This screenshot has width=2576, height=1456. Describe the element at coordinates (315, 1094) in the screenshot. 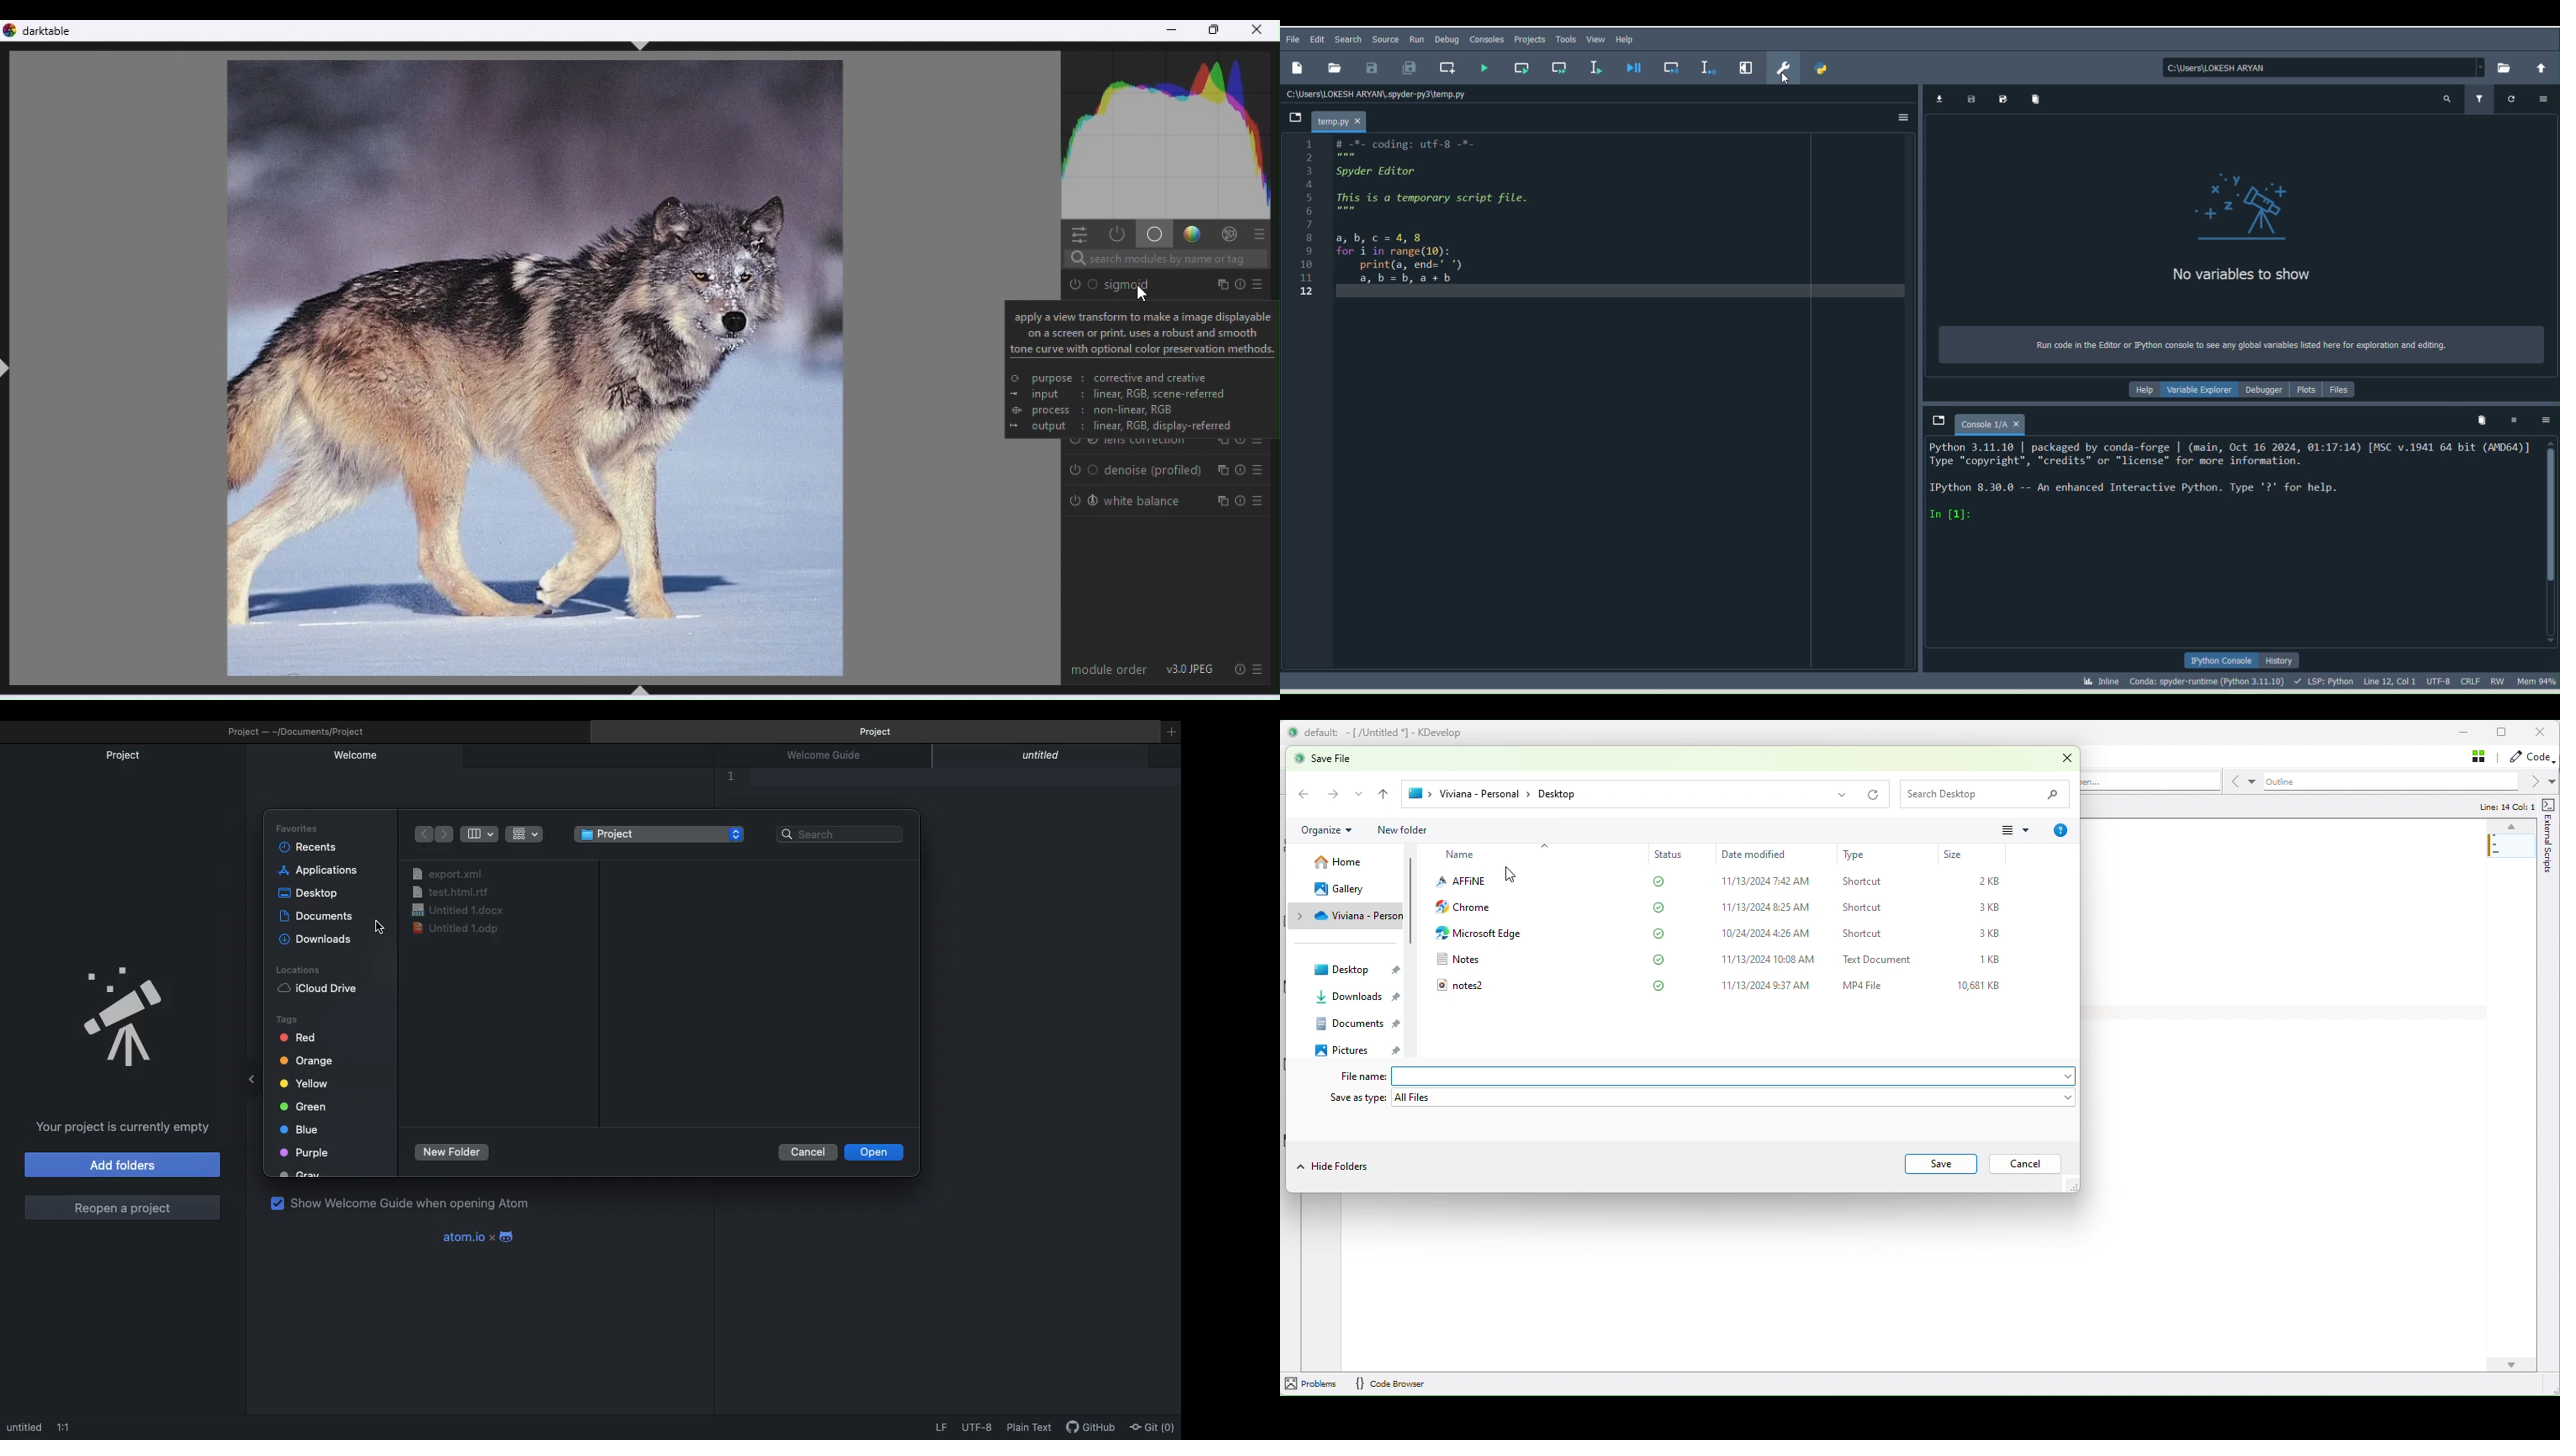

I see `Tags` at that location.